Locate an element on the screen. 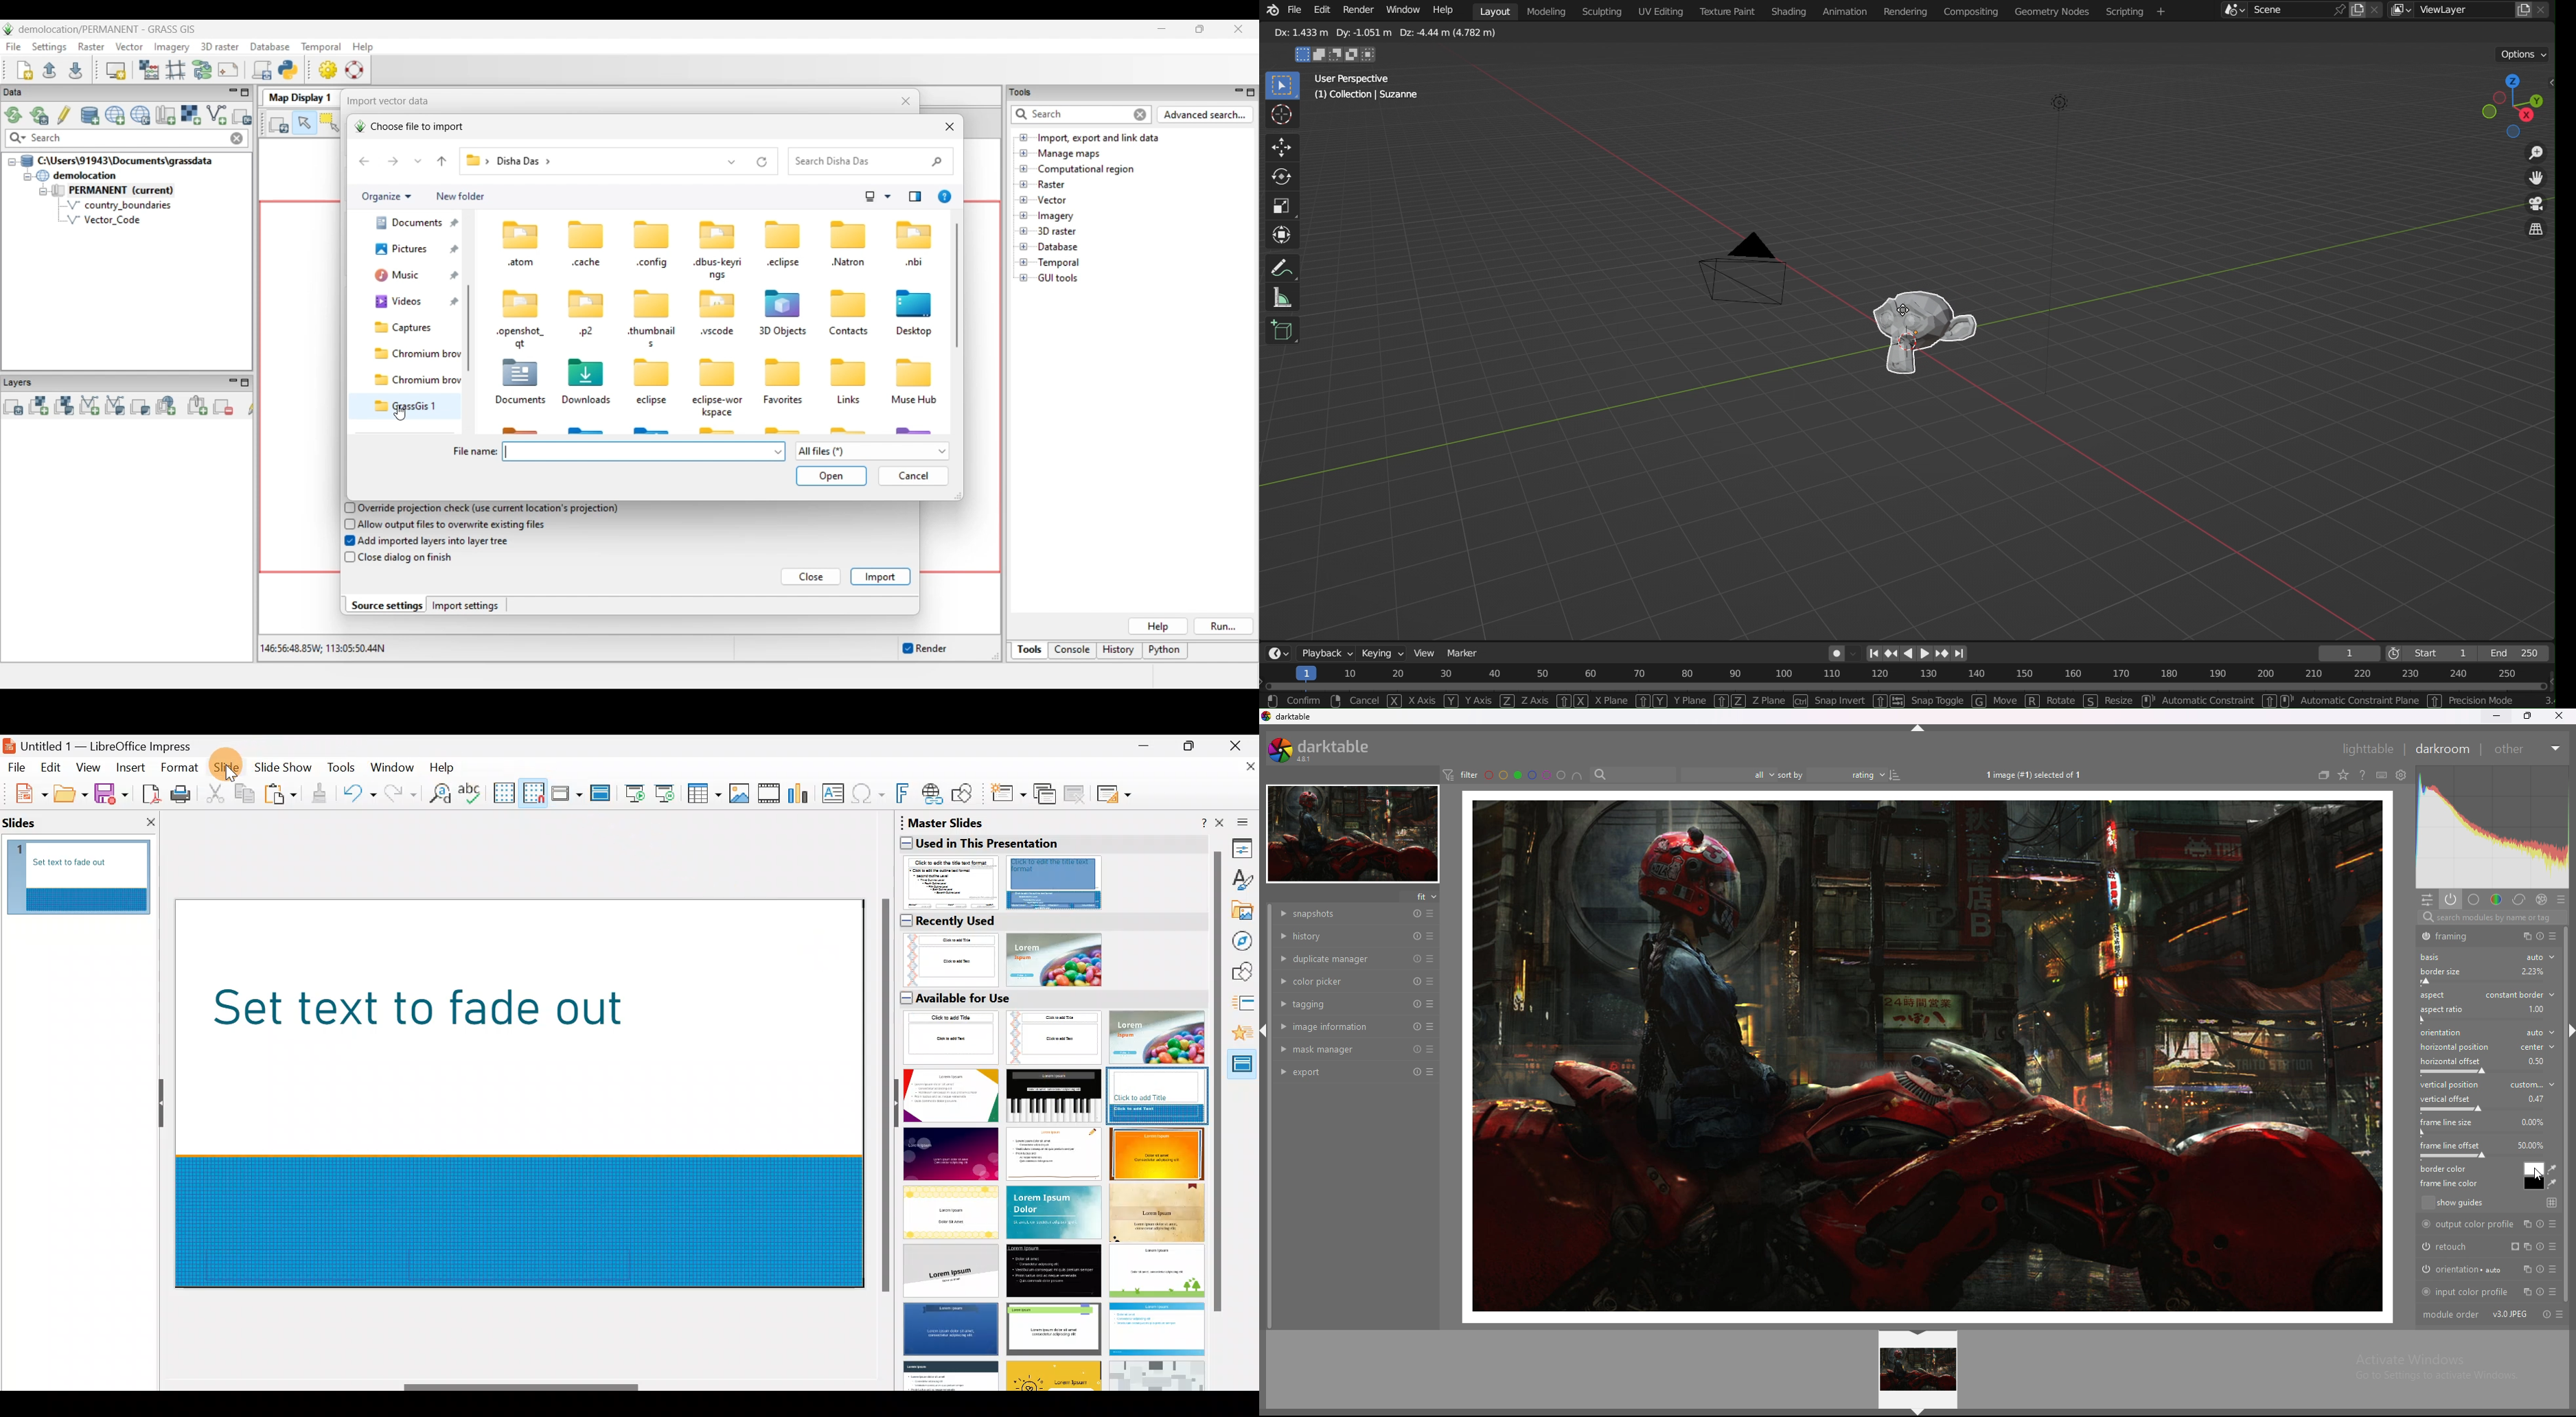 The height and width of the screenshot is (1428, 2576). Tools is located at coordinates (342, 770).